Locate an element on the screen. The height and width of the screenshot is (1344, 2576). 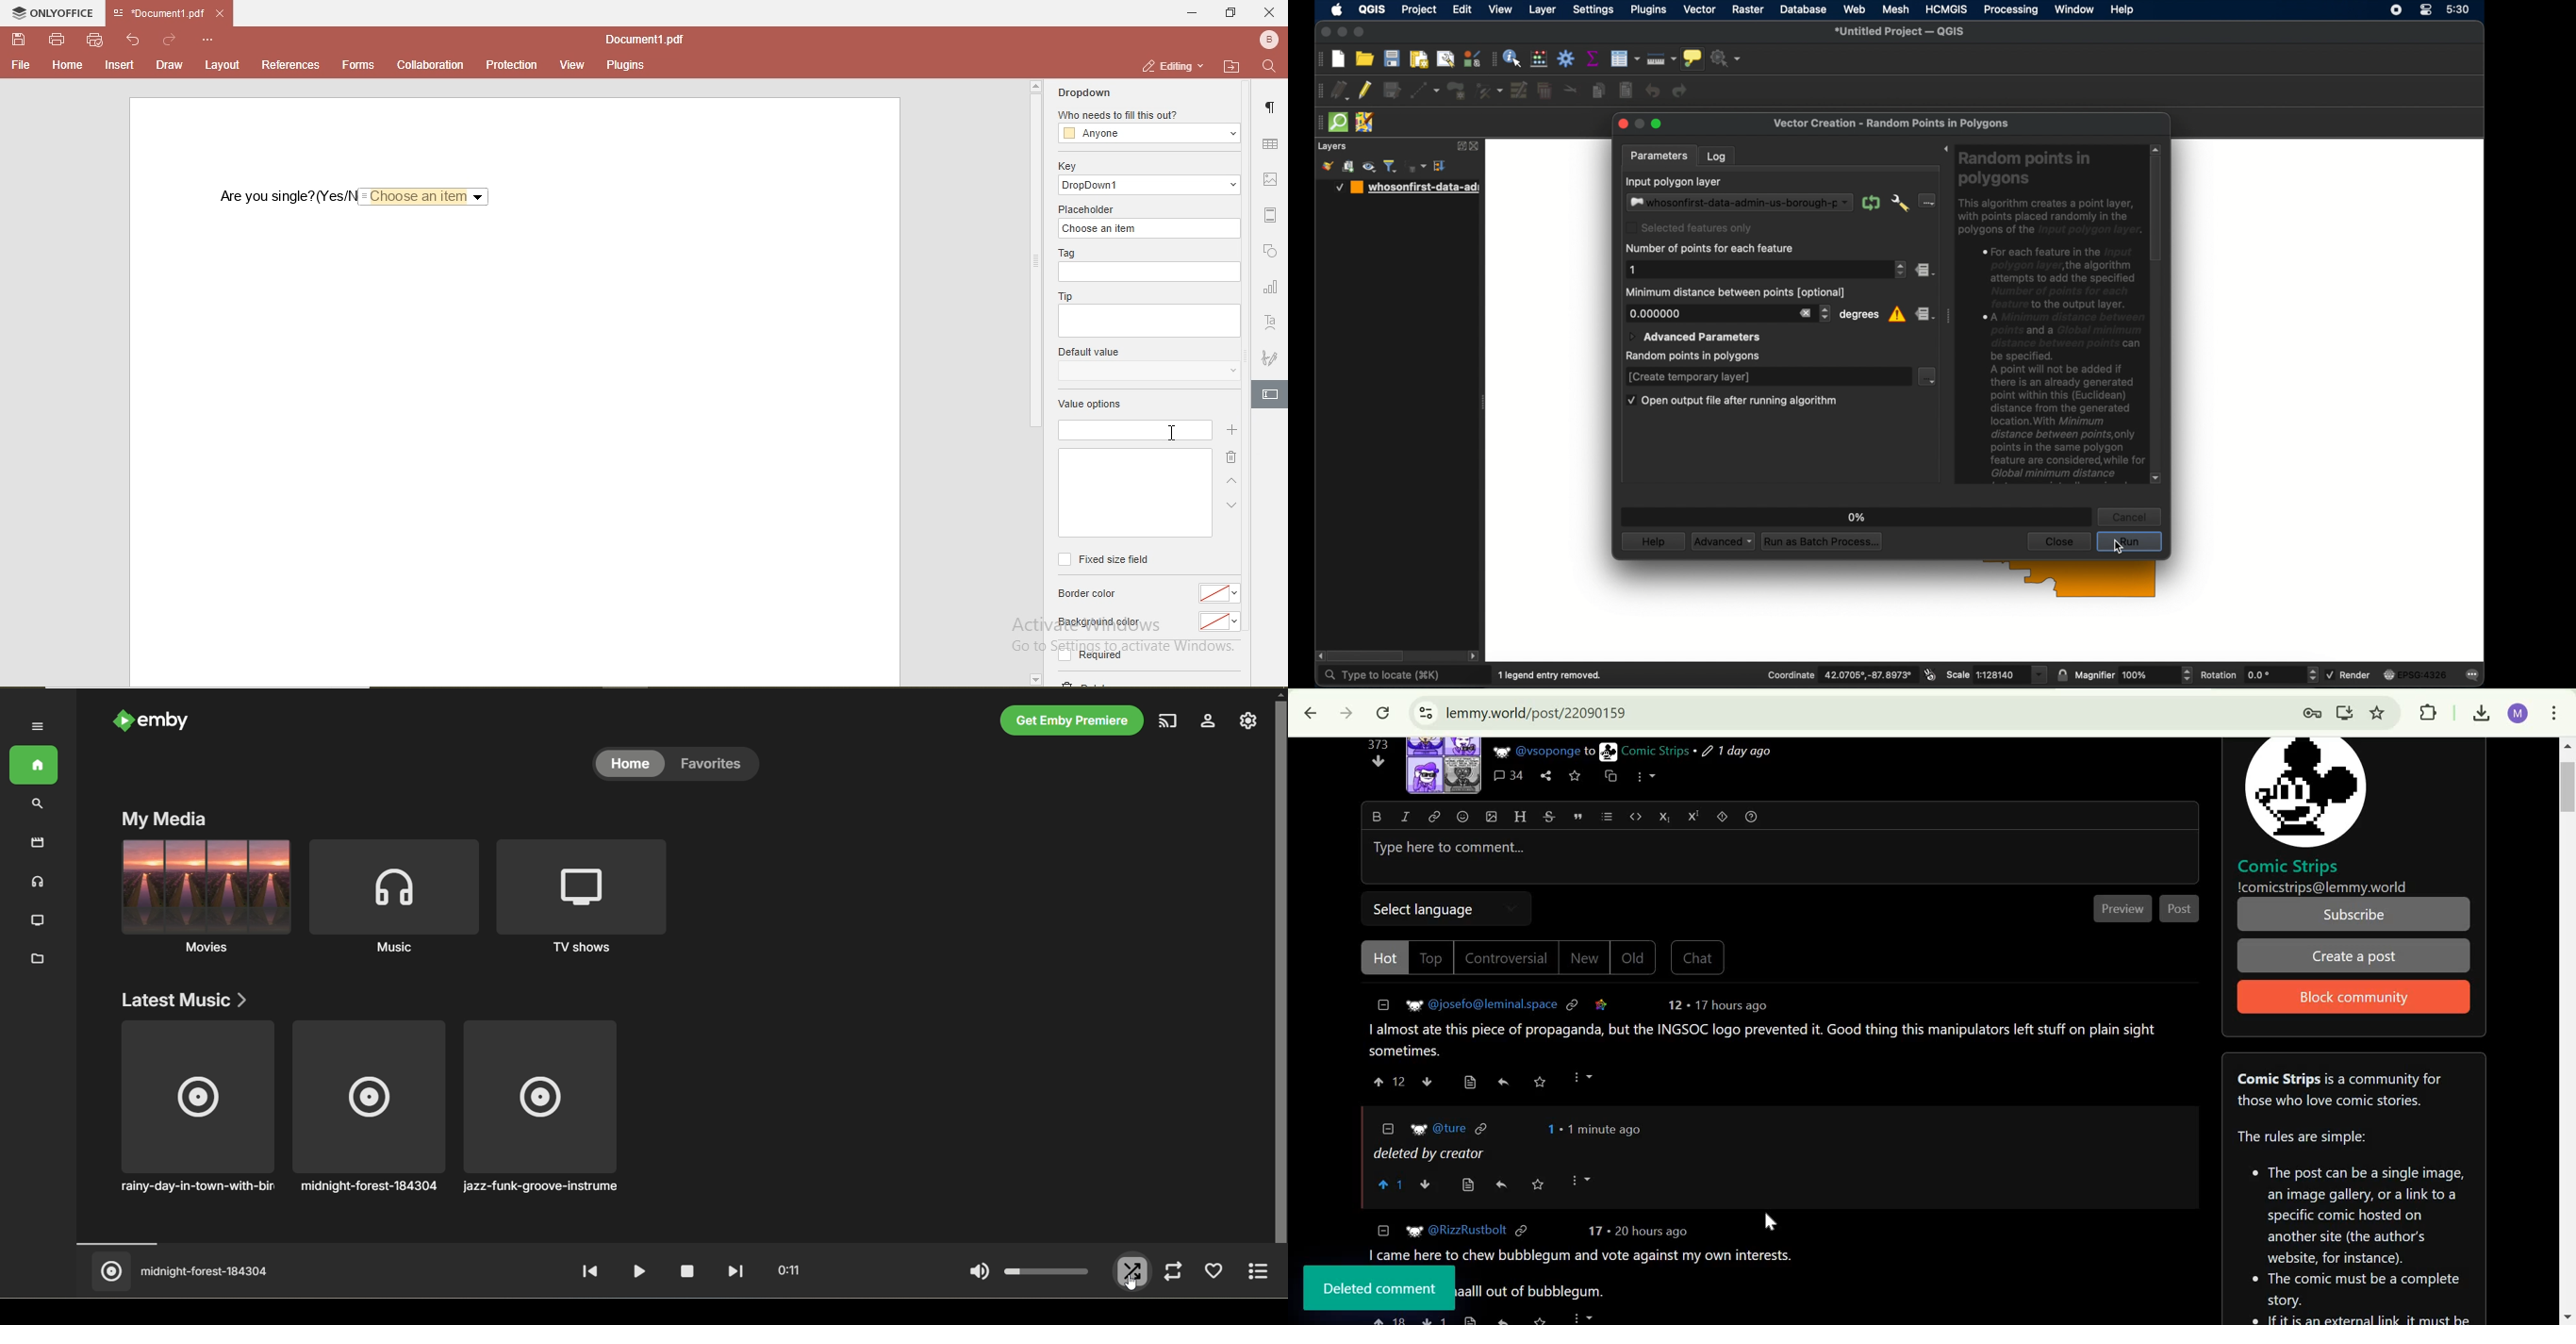
Bookmark this tab is located at coordinates (2378, 712).